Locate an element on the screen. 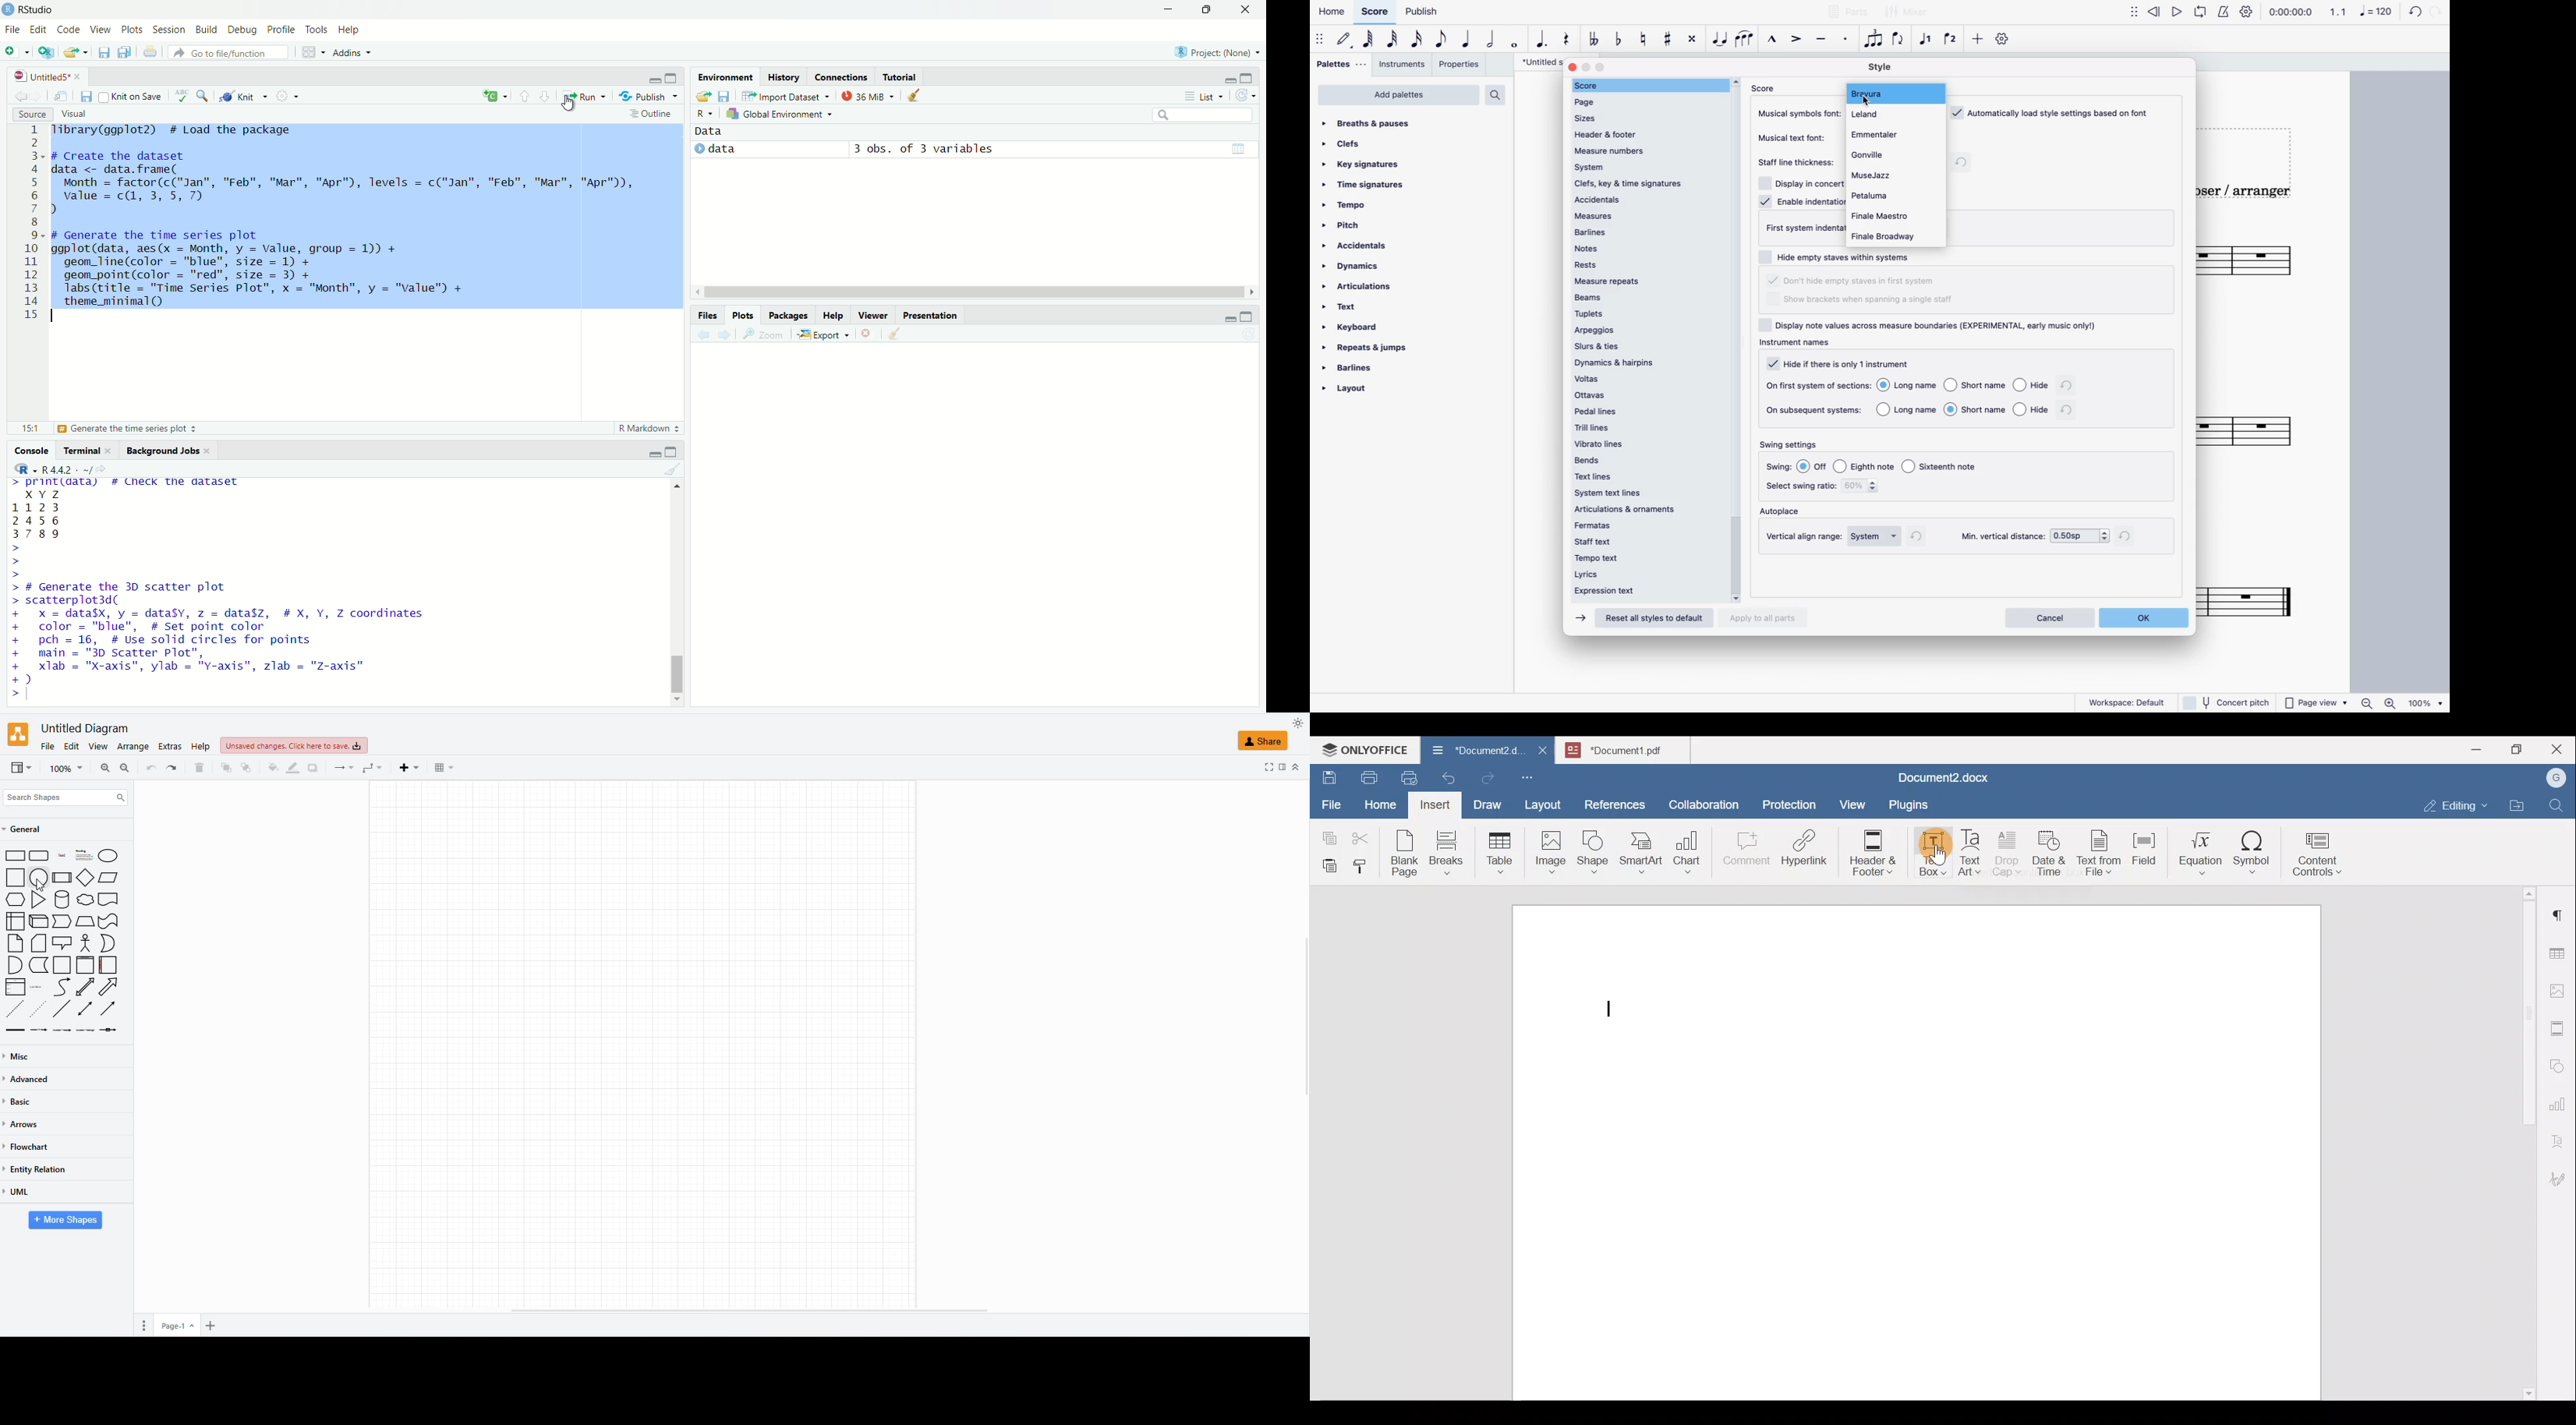  packages is located at coordinates (790, 316).